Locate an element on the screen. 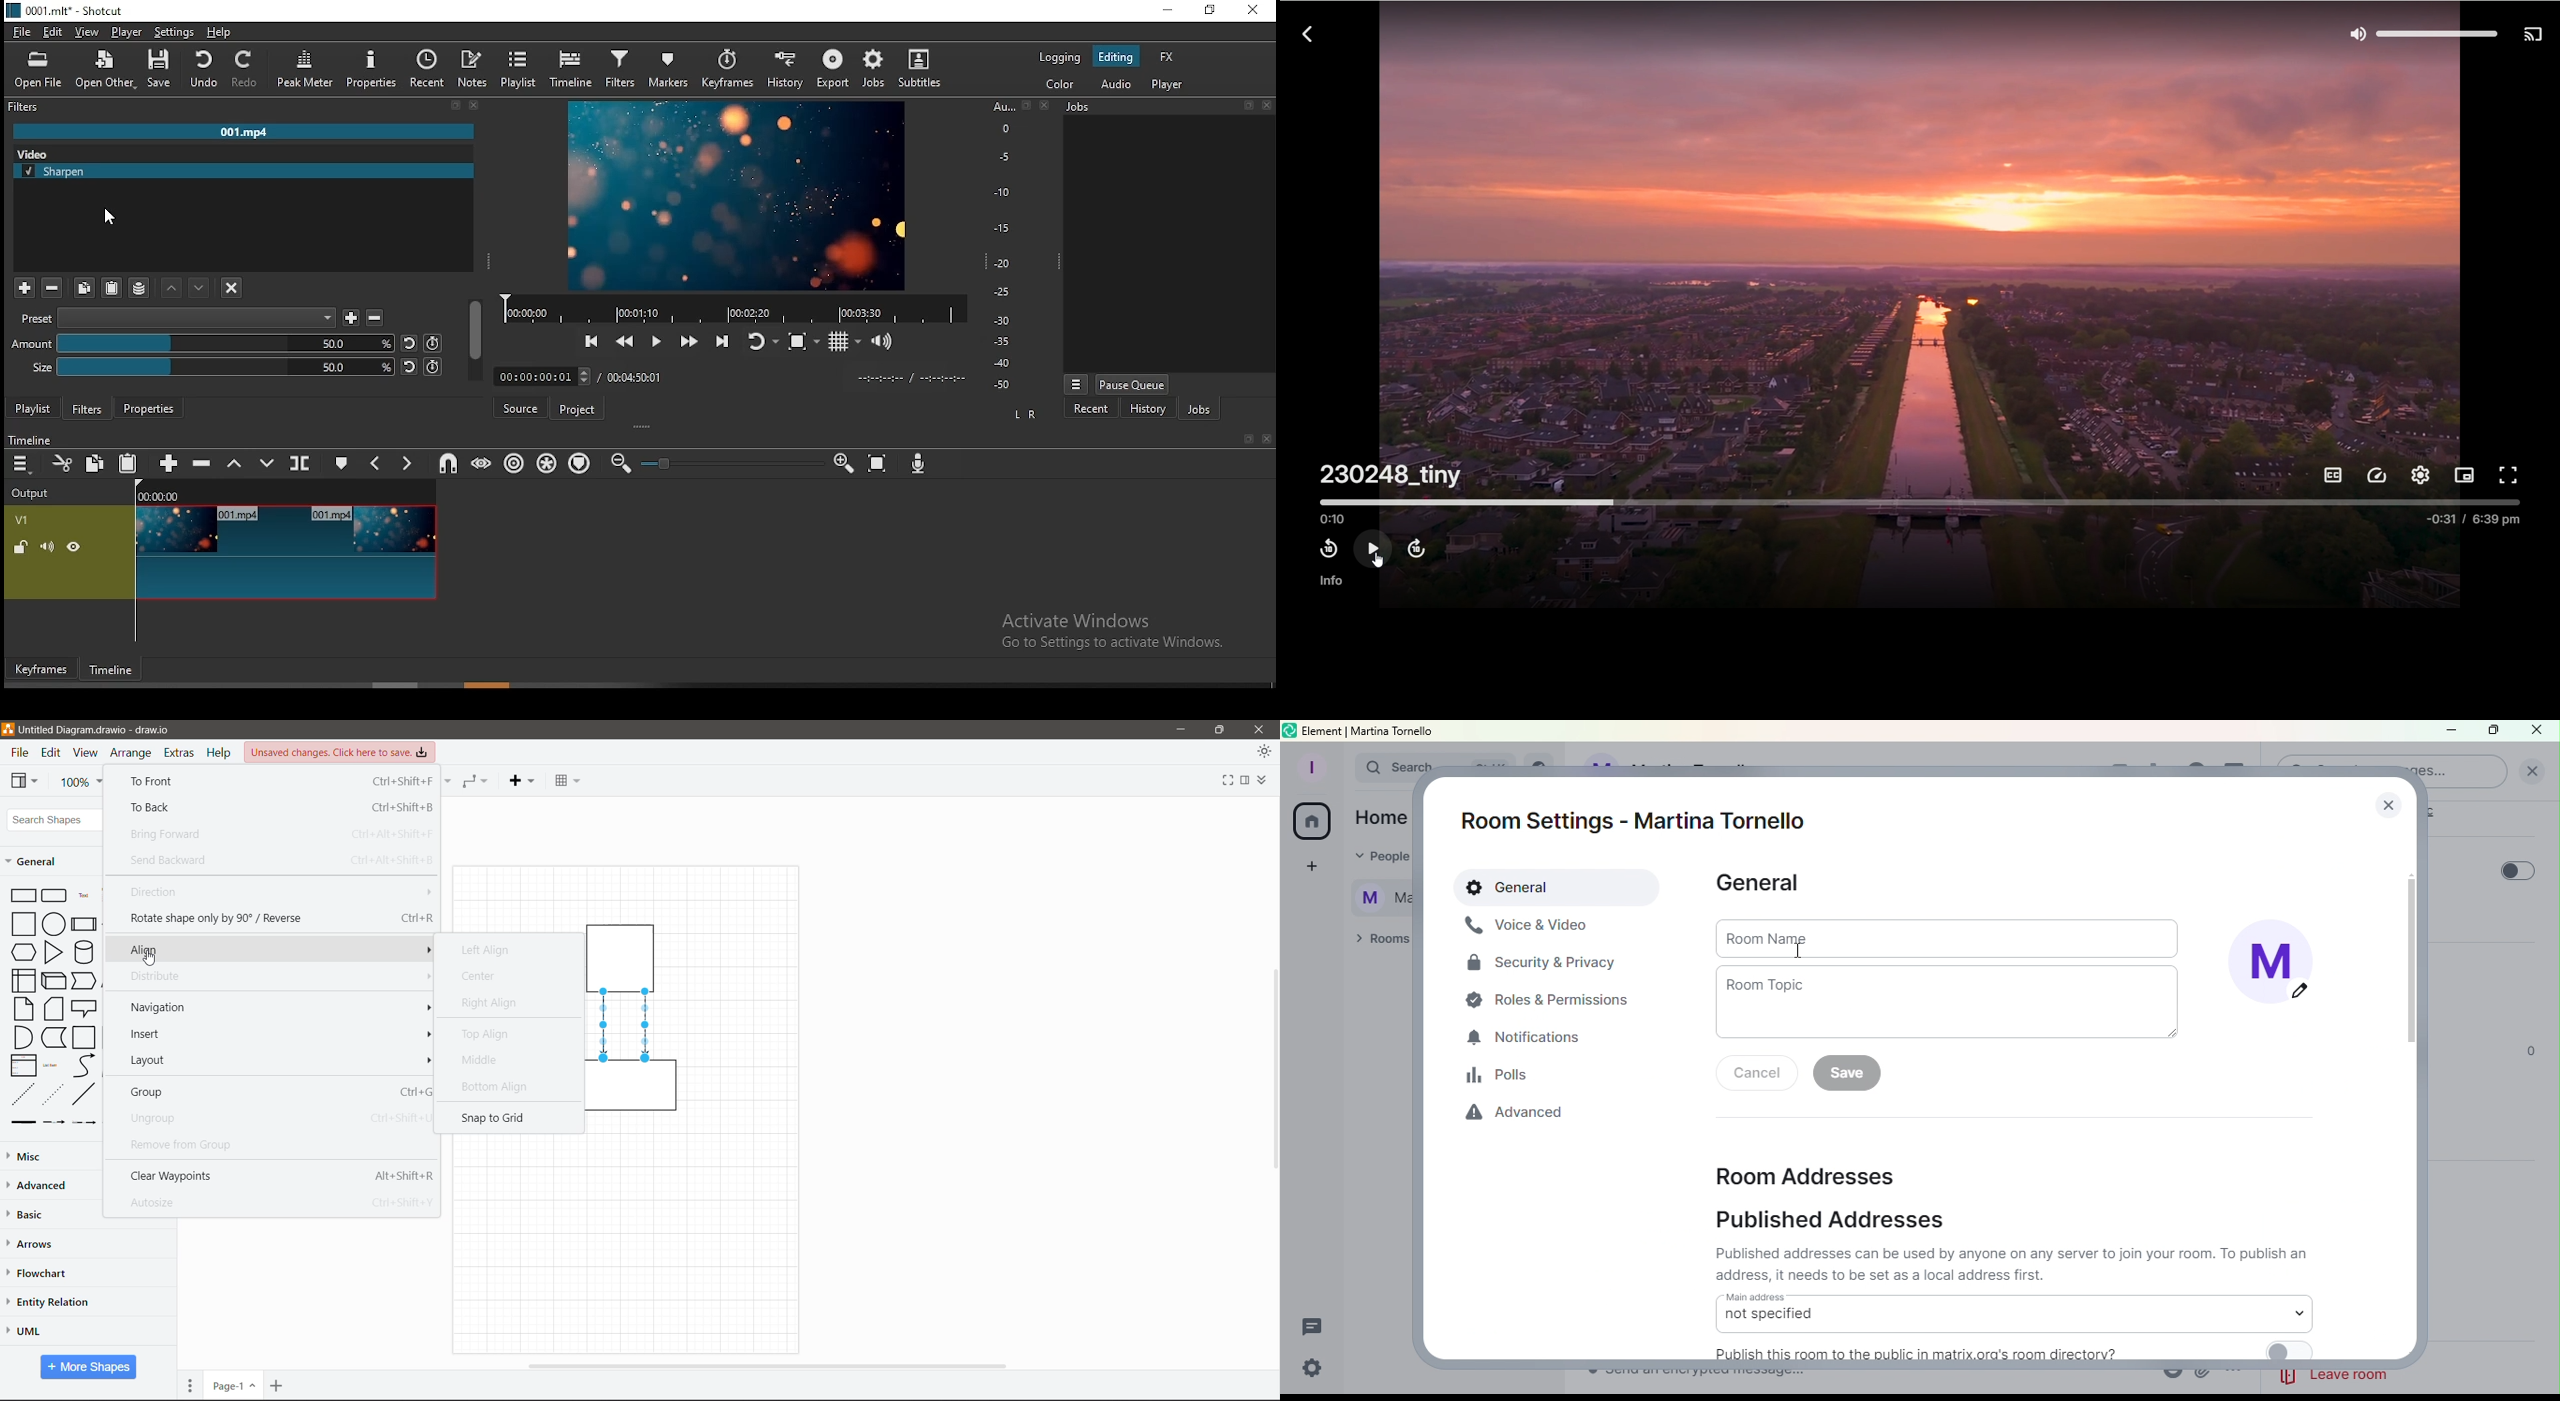  elapsed time is located at coordinates (543, 376).